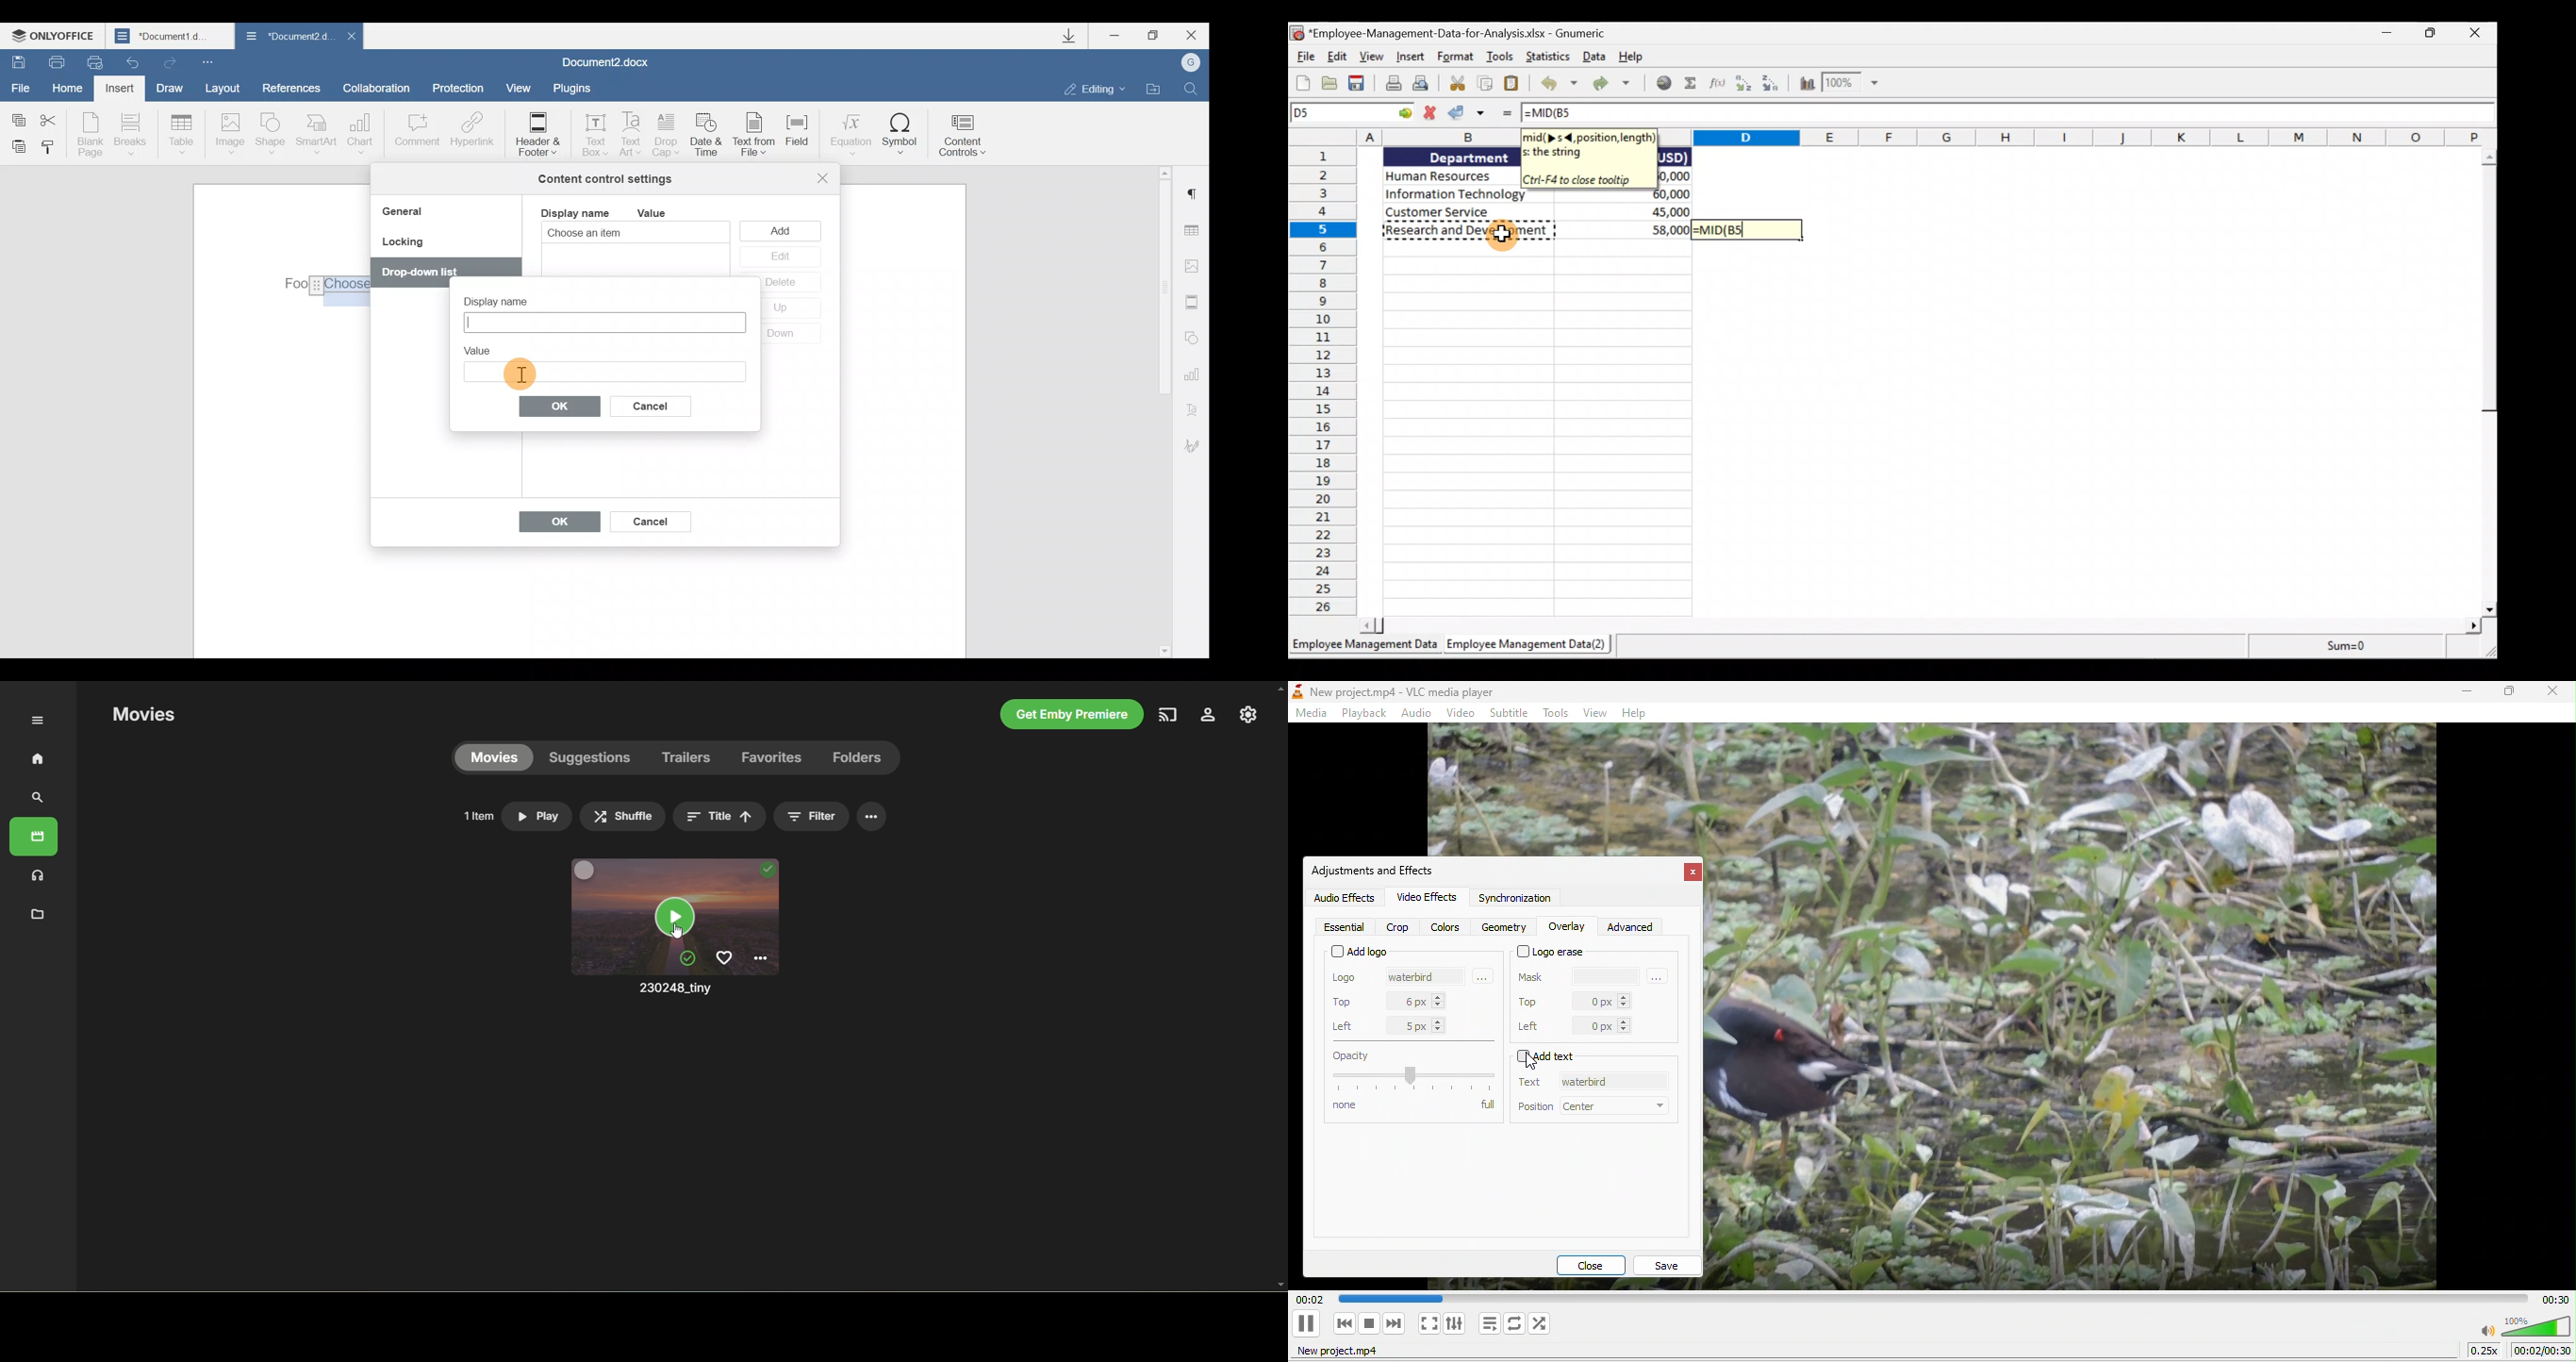 The image size is (2576, 1372). I want to click on =MID(B5, so click(2008, 112).